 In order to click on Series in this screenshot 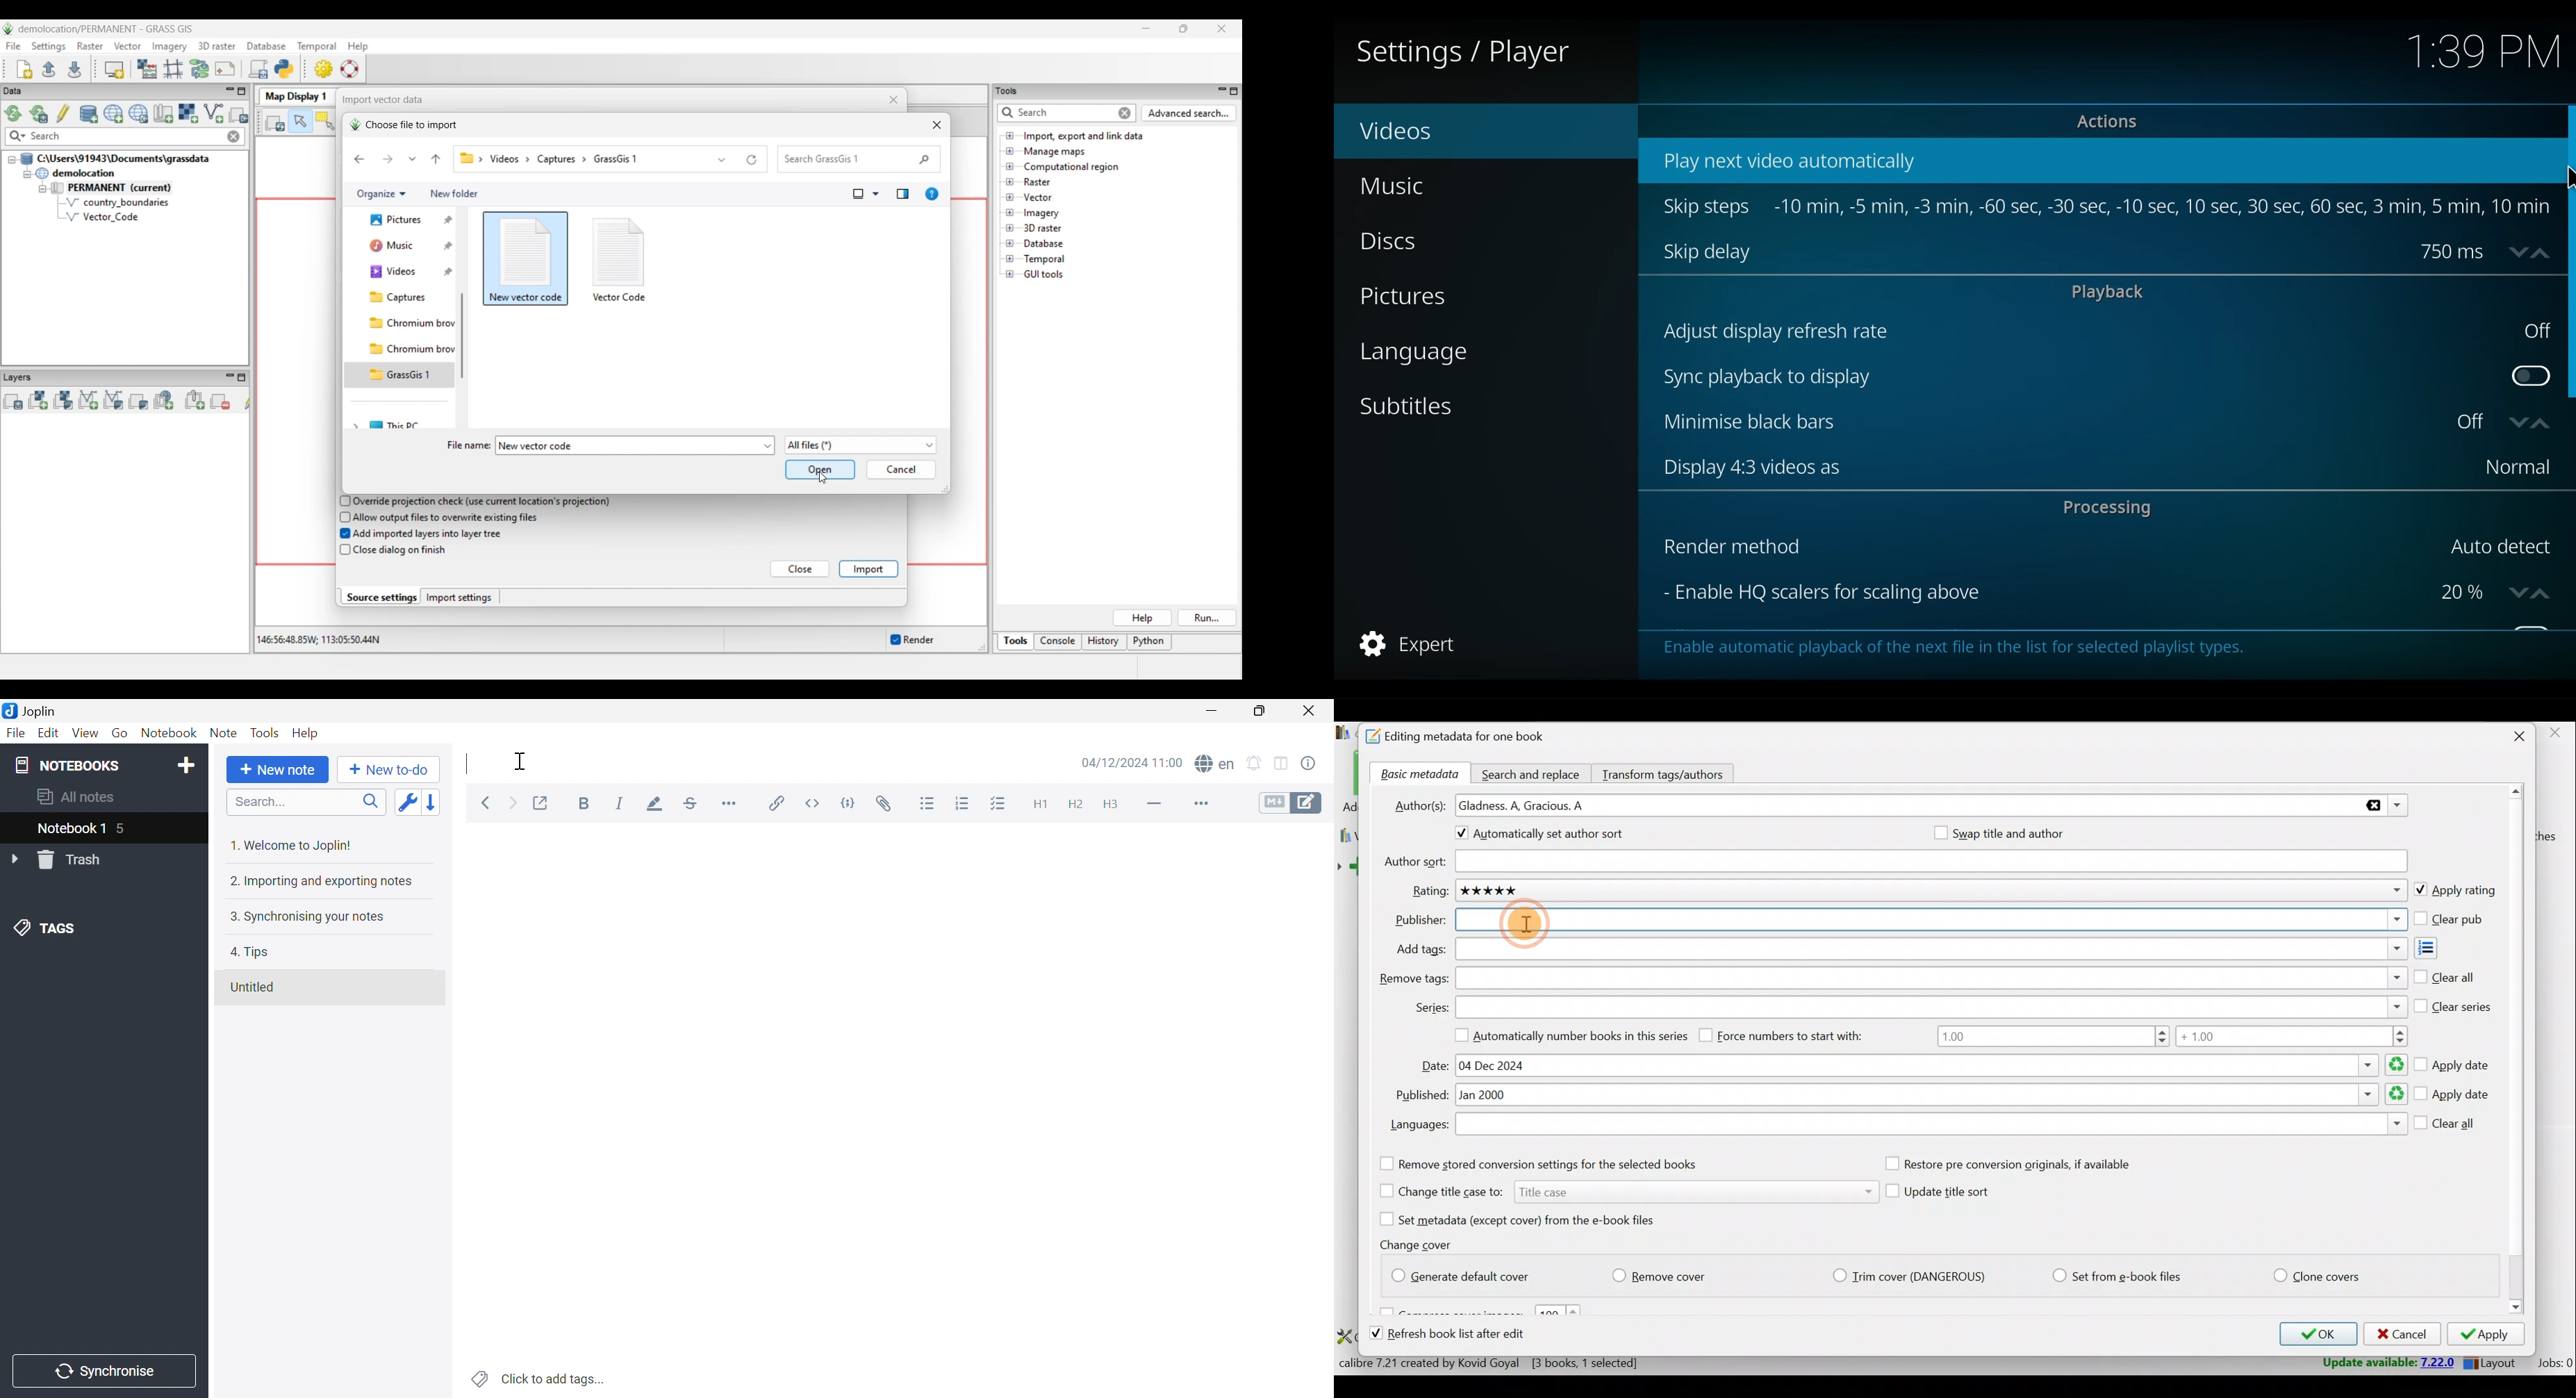, I will do `click(1932, 1006)`.